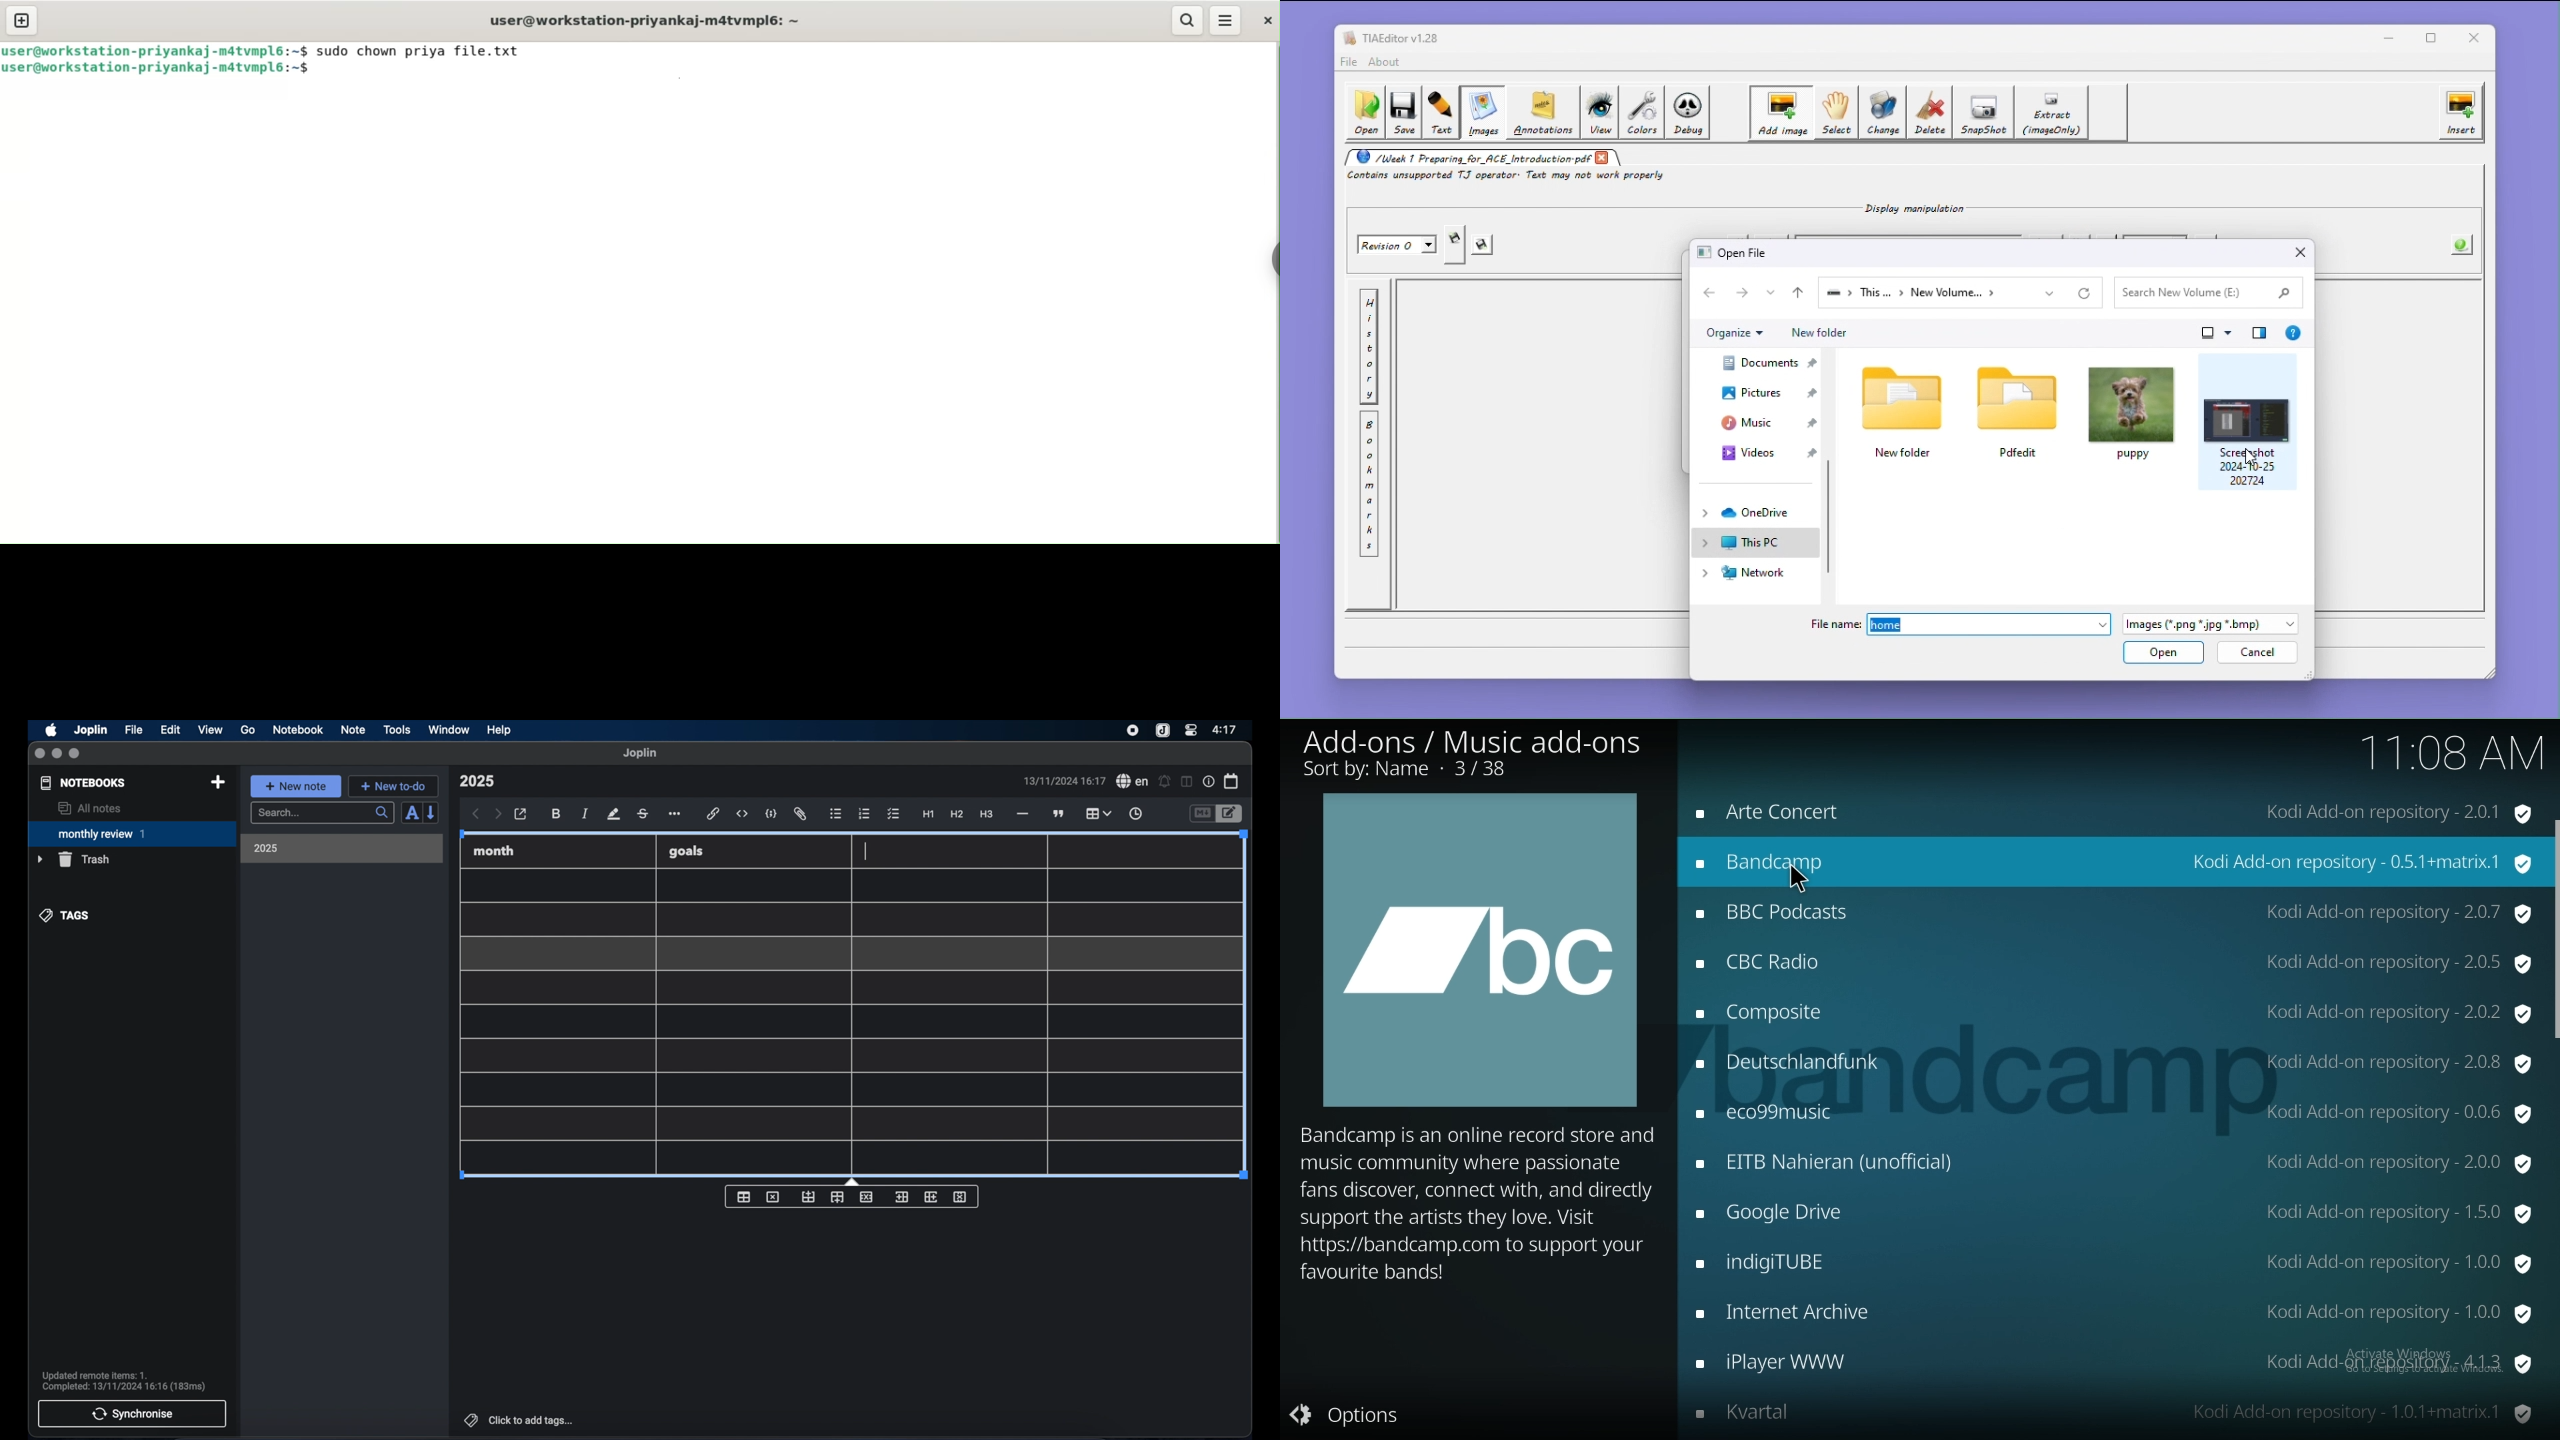 The image size is (2576, 1456). What do you see at coordinates (83, 783) in the screenshot?
I see `notebooks` at bounding box center [83, 783].